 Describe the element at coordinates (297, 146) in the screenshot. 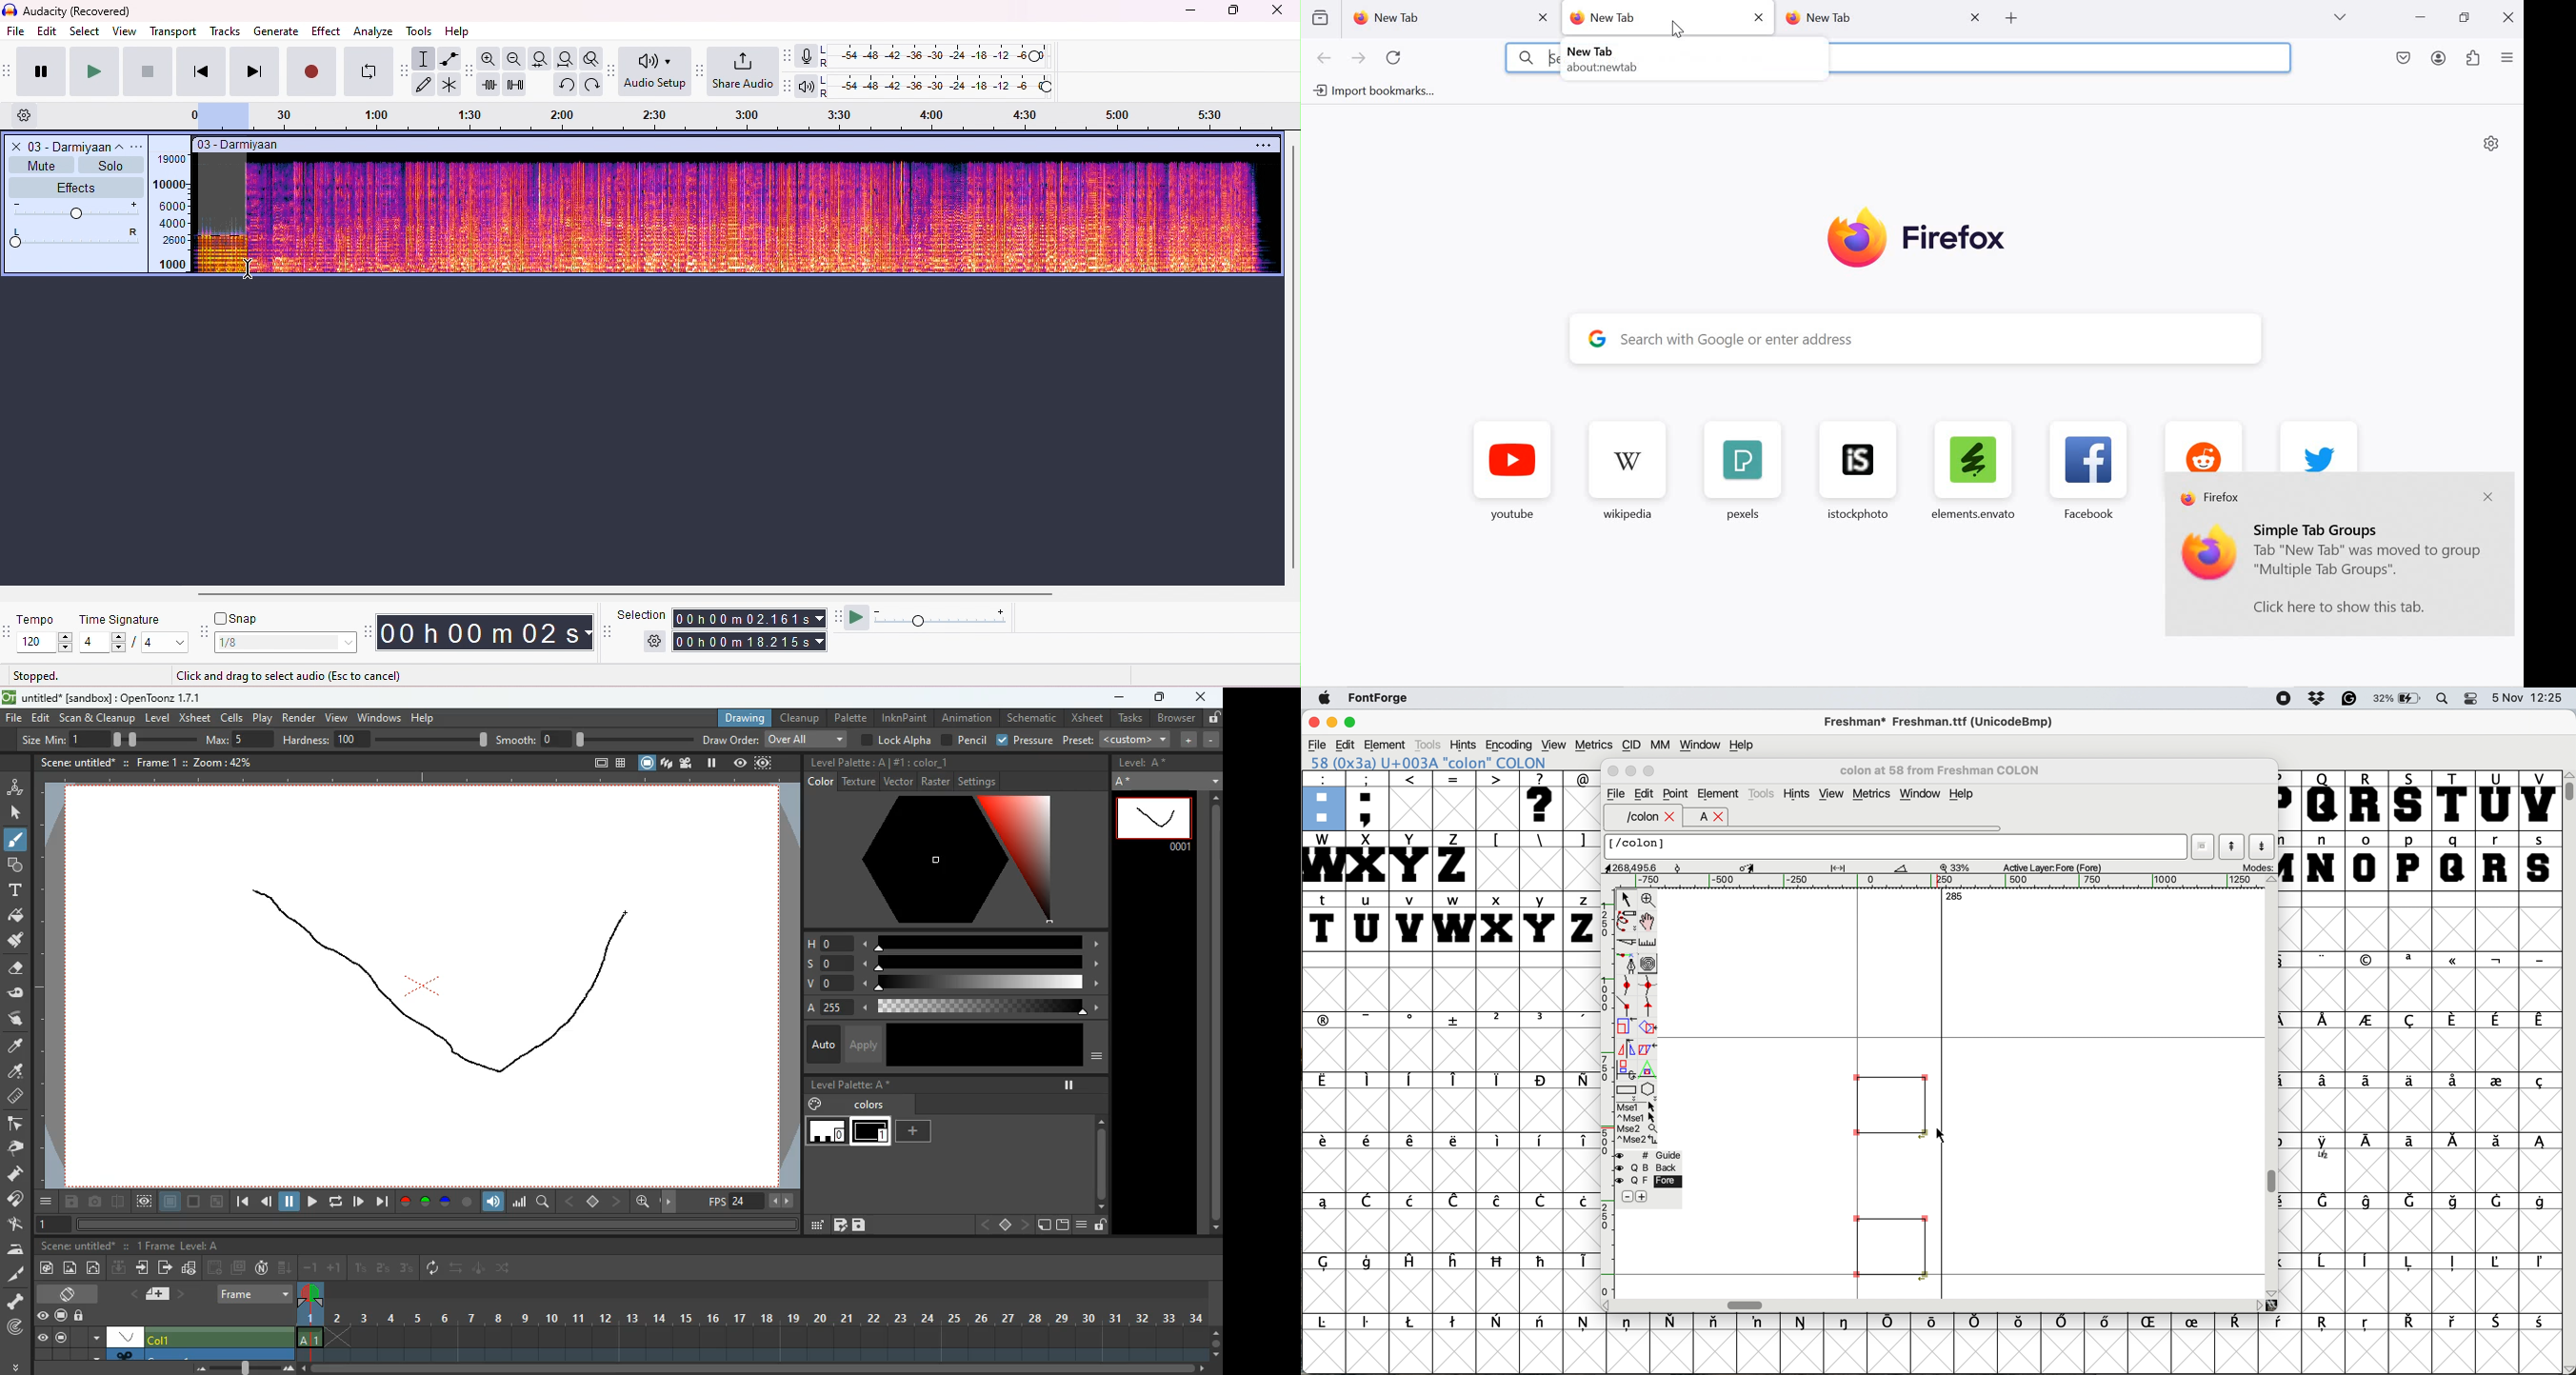

I see `track title` at that location.